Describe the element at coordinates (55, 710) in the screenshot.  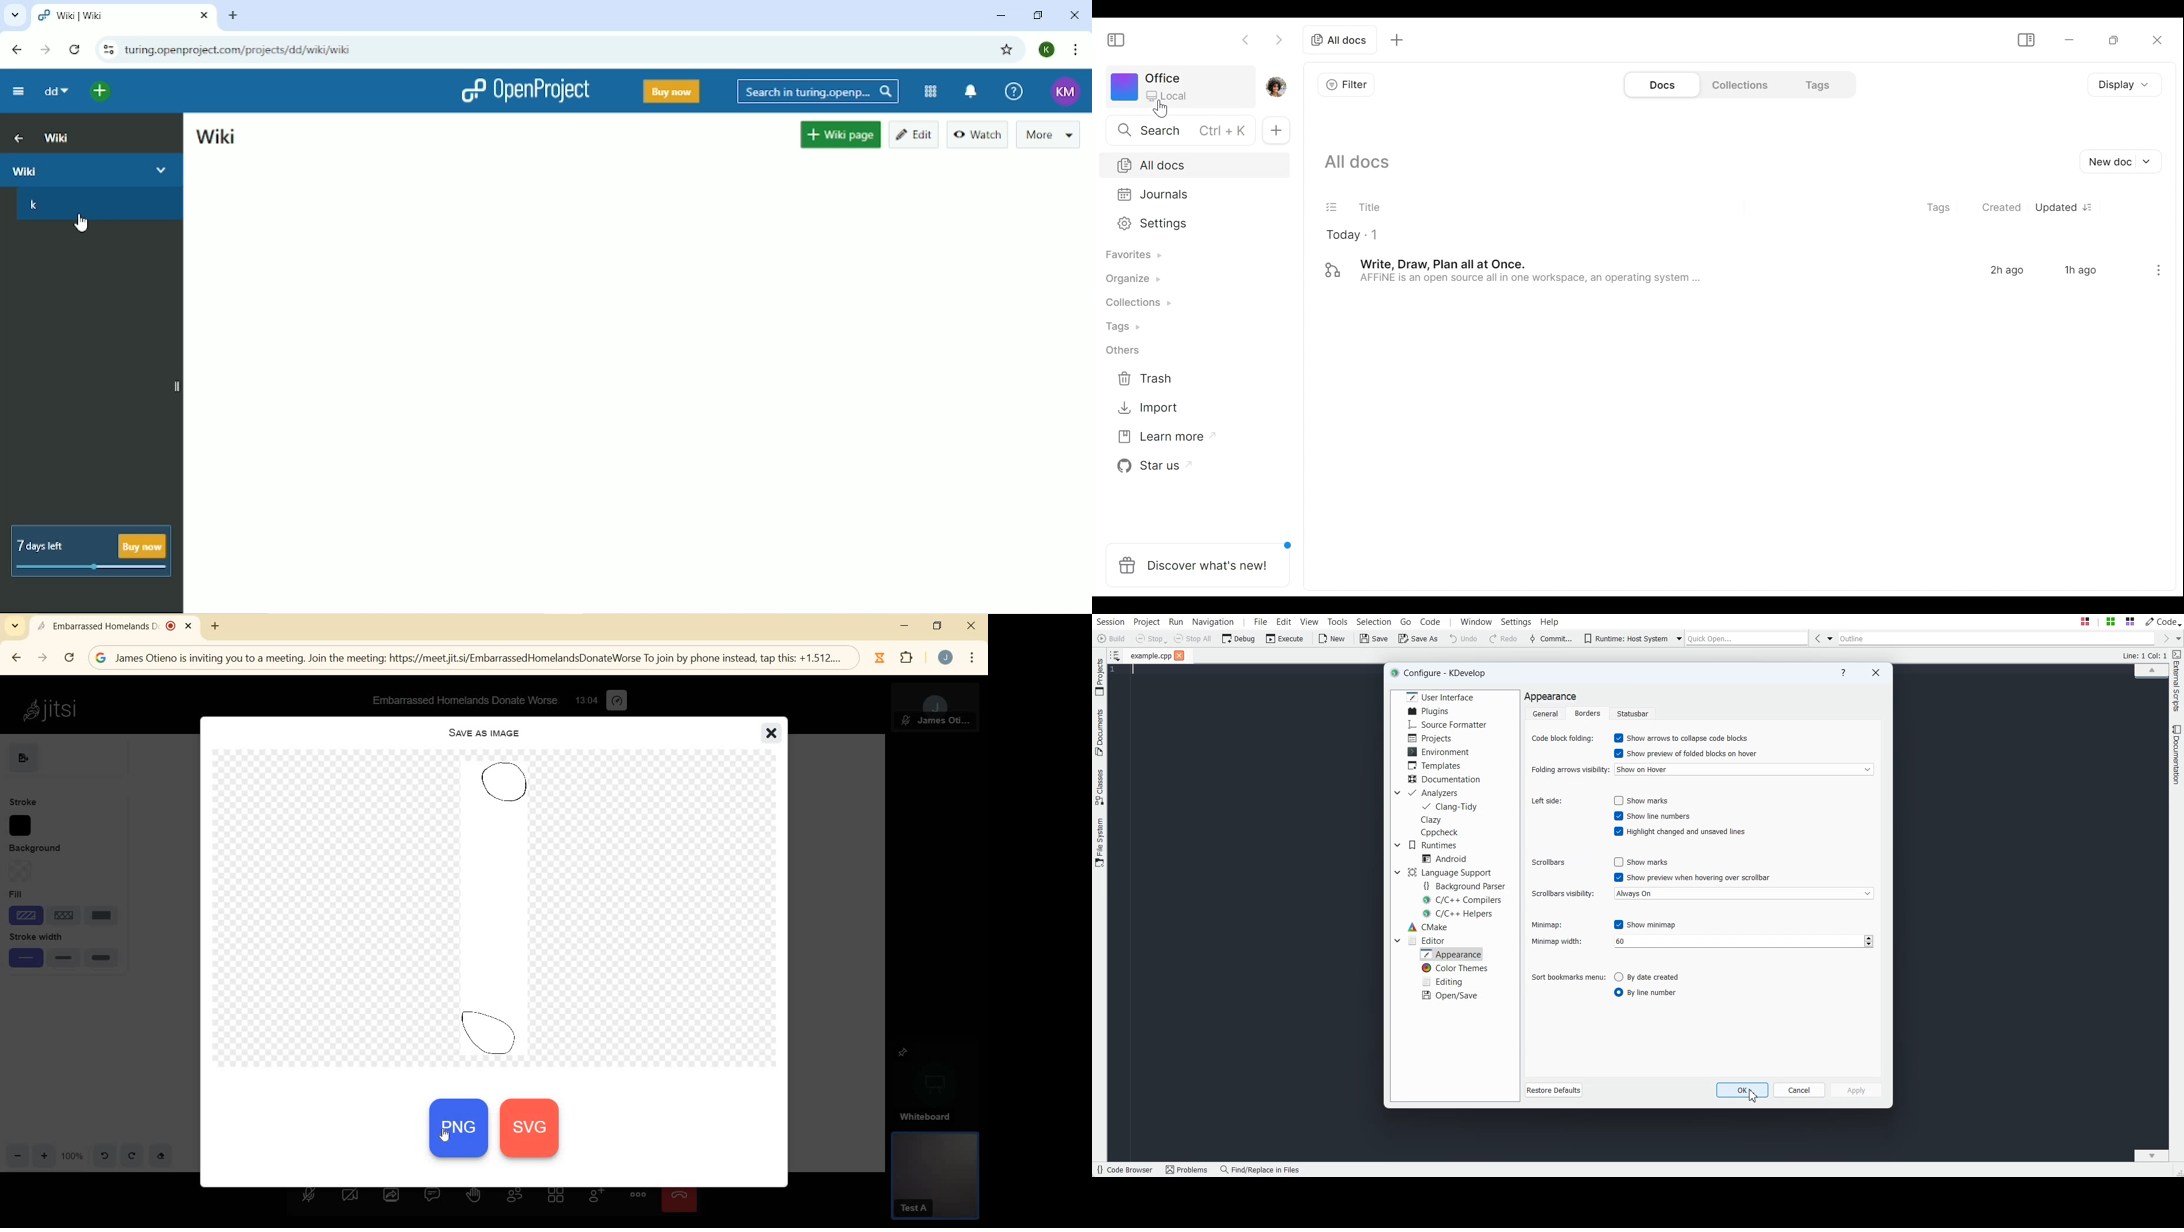
I see `Jitsi` at that location.